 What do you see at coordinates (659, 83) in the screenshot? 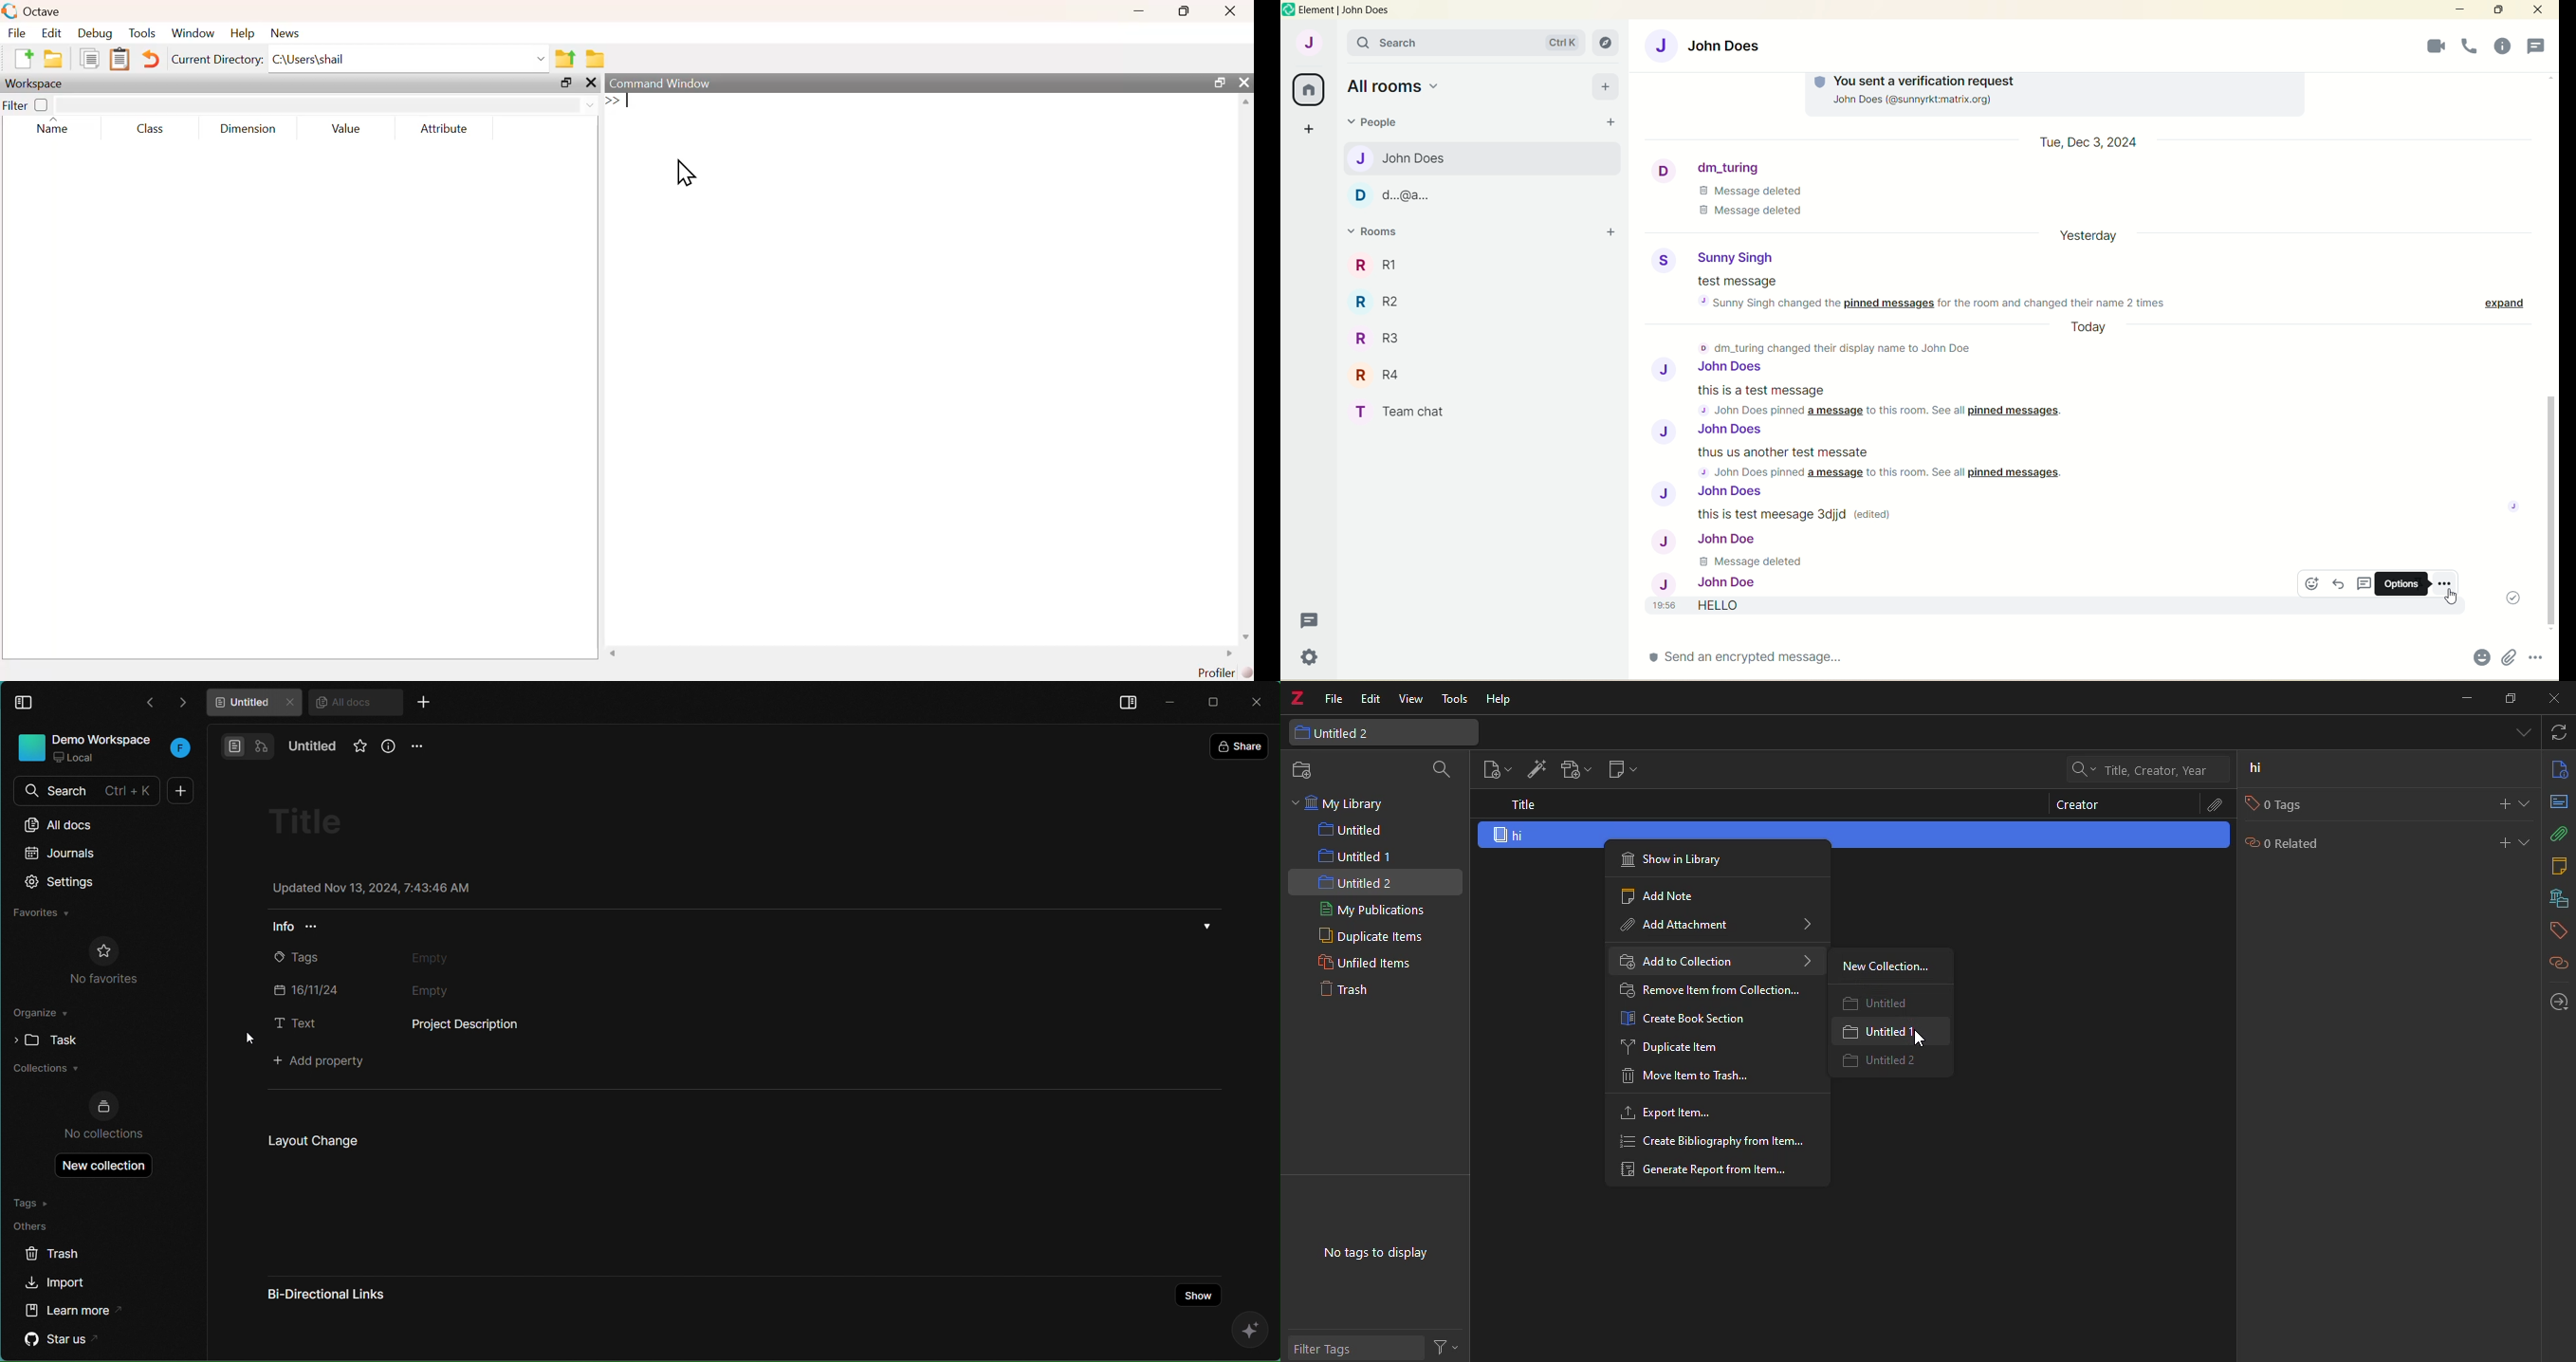
I see `Command Window` at bounding box center [659, 83].